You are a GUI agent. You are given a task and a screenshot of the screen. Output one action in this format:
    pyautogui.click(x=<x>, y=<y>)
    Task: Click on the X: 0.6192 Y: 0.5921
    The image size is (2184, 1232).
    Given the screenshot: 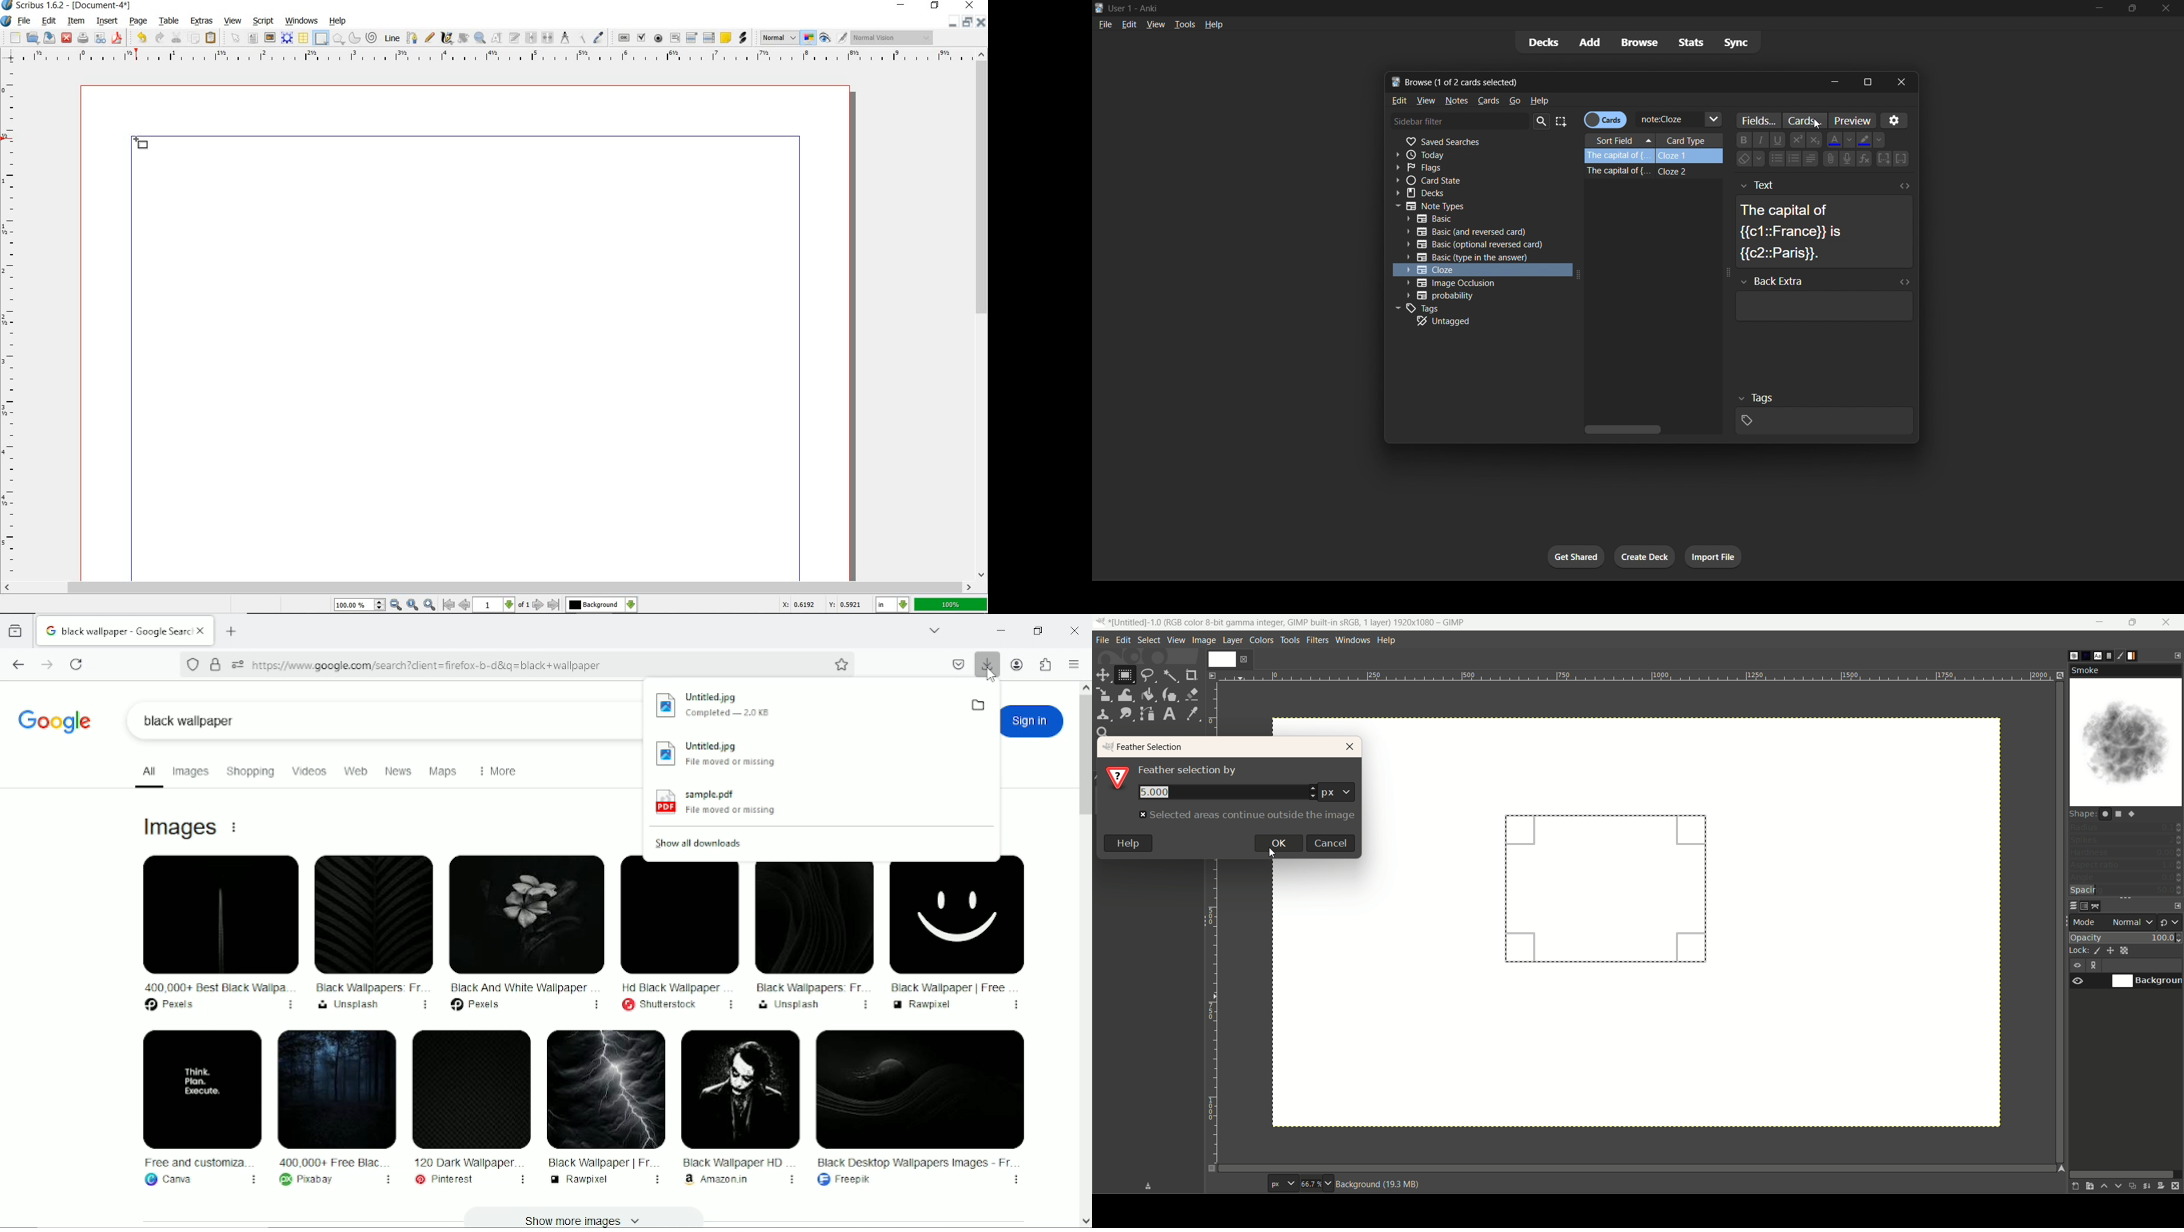 What is the action you would take?
    pyautogui.click(x=820, y=605)
    